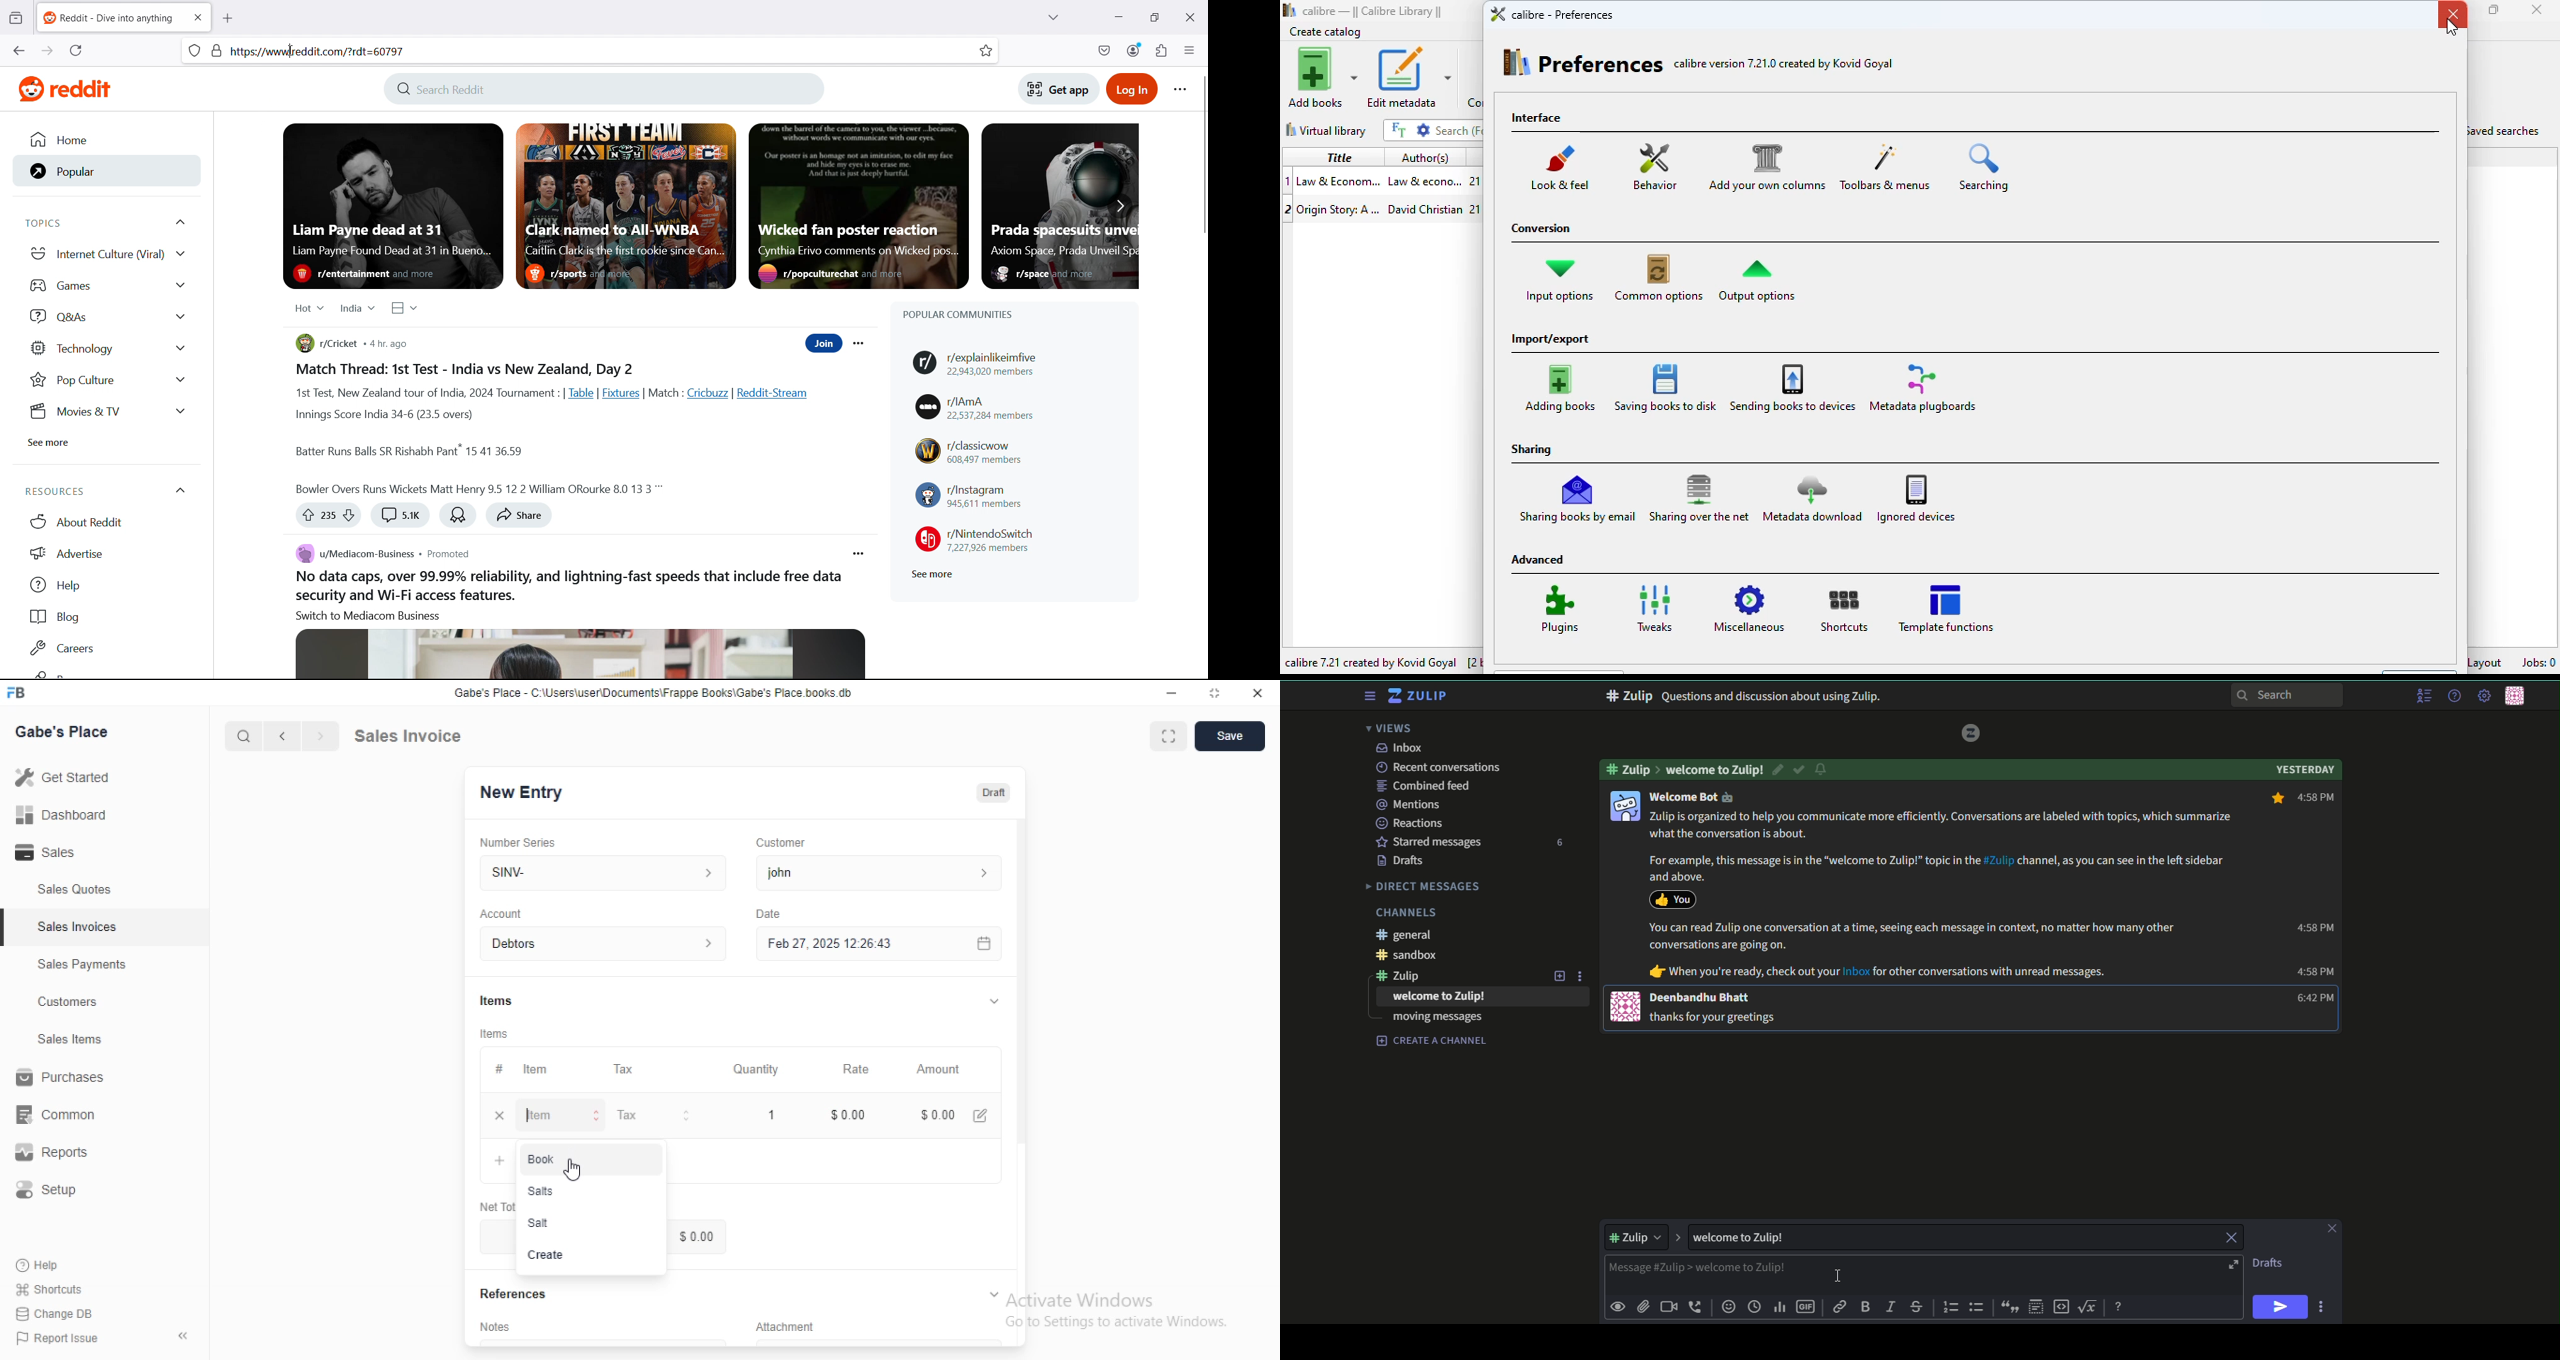 The width and height of the screenshot is (2576, 1372). What do you see at coordinates (977, 406) in the screenshot?
I see `r/IAmA` at bounding box center [977, 406].